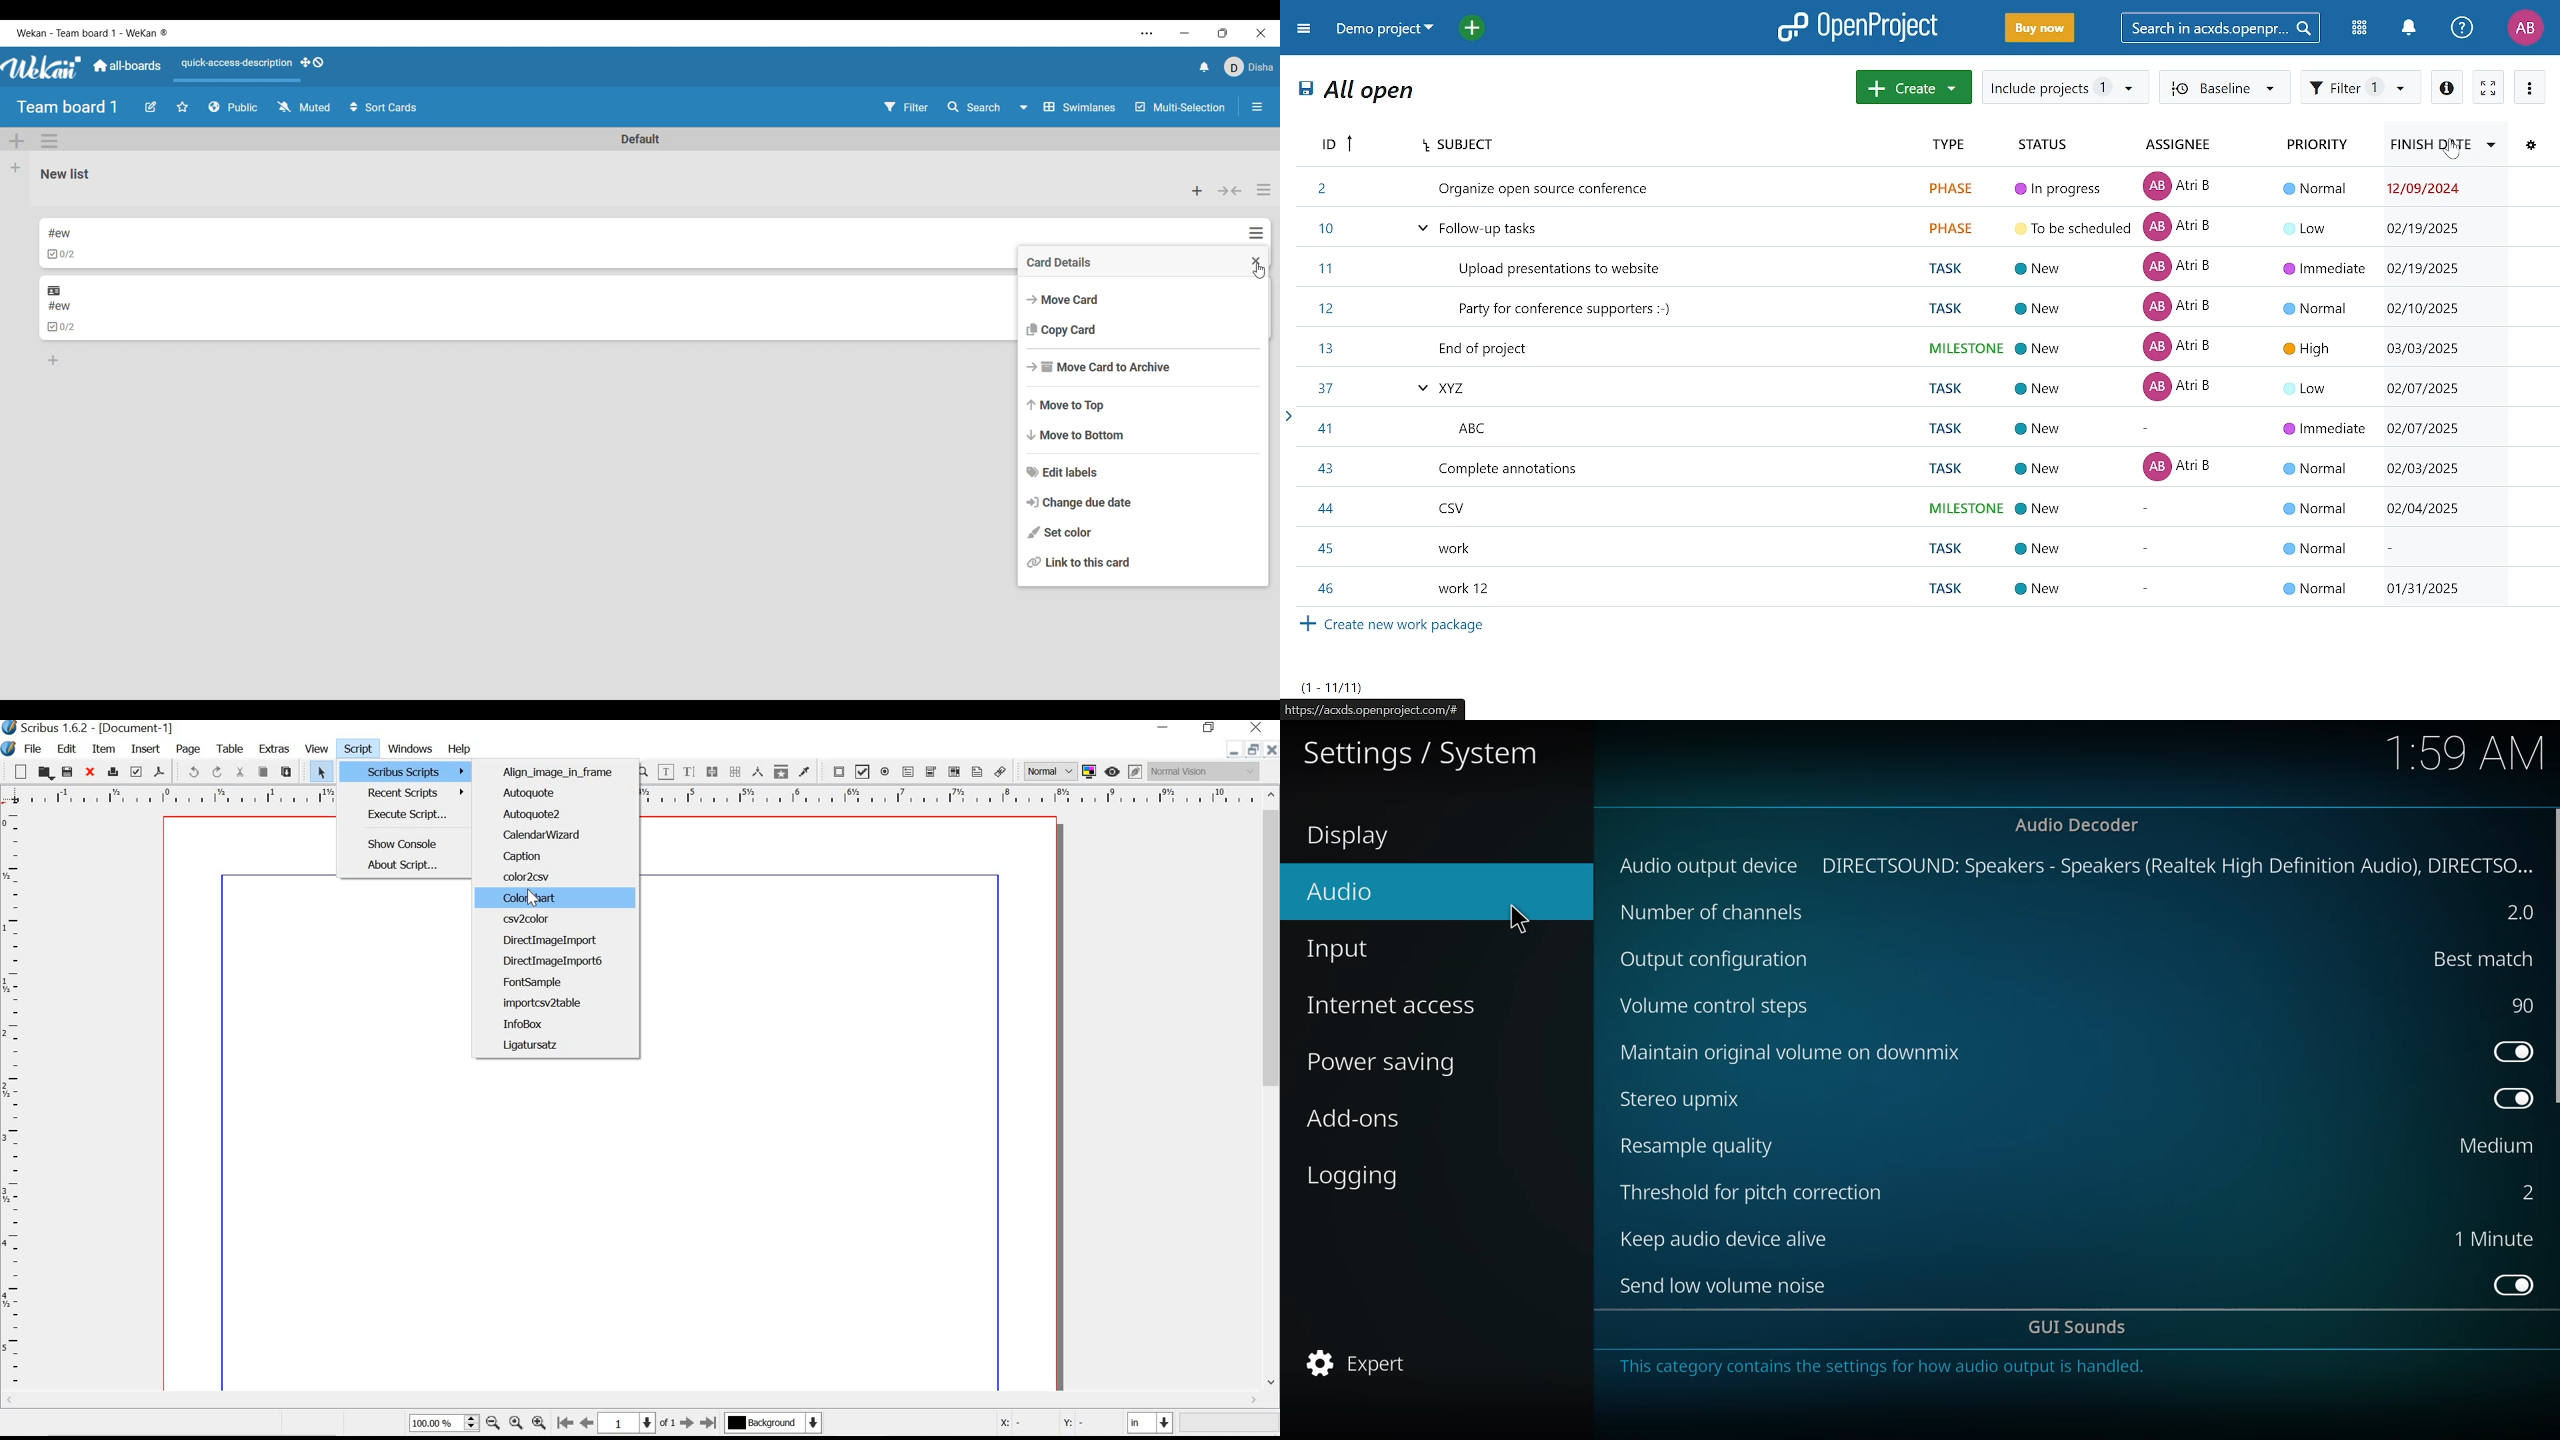  I want to click on edit contents of frame, so click(665, 772).